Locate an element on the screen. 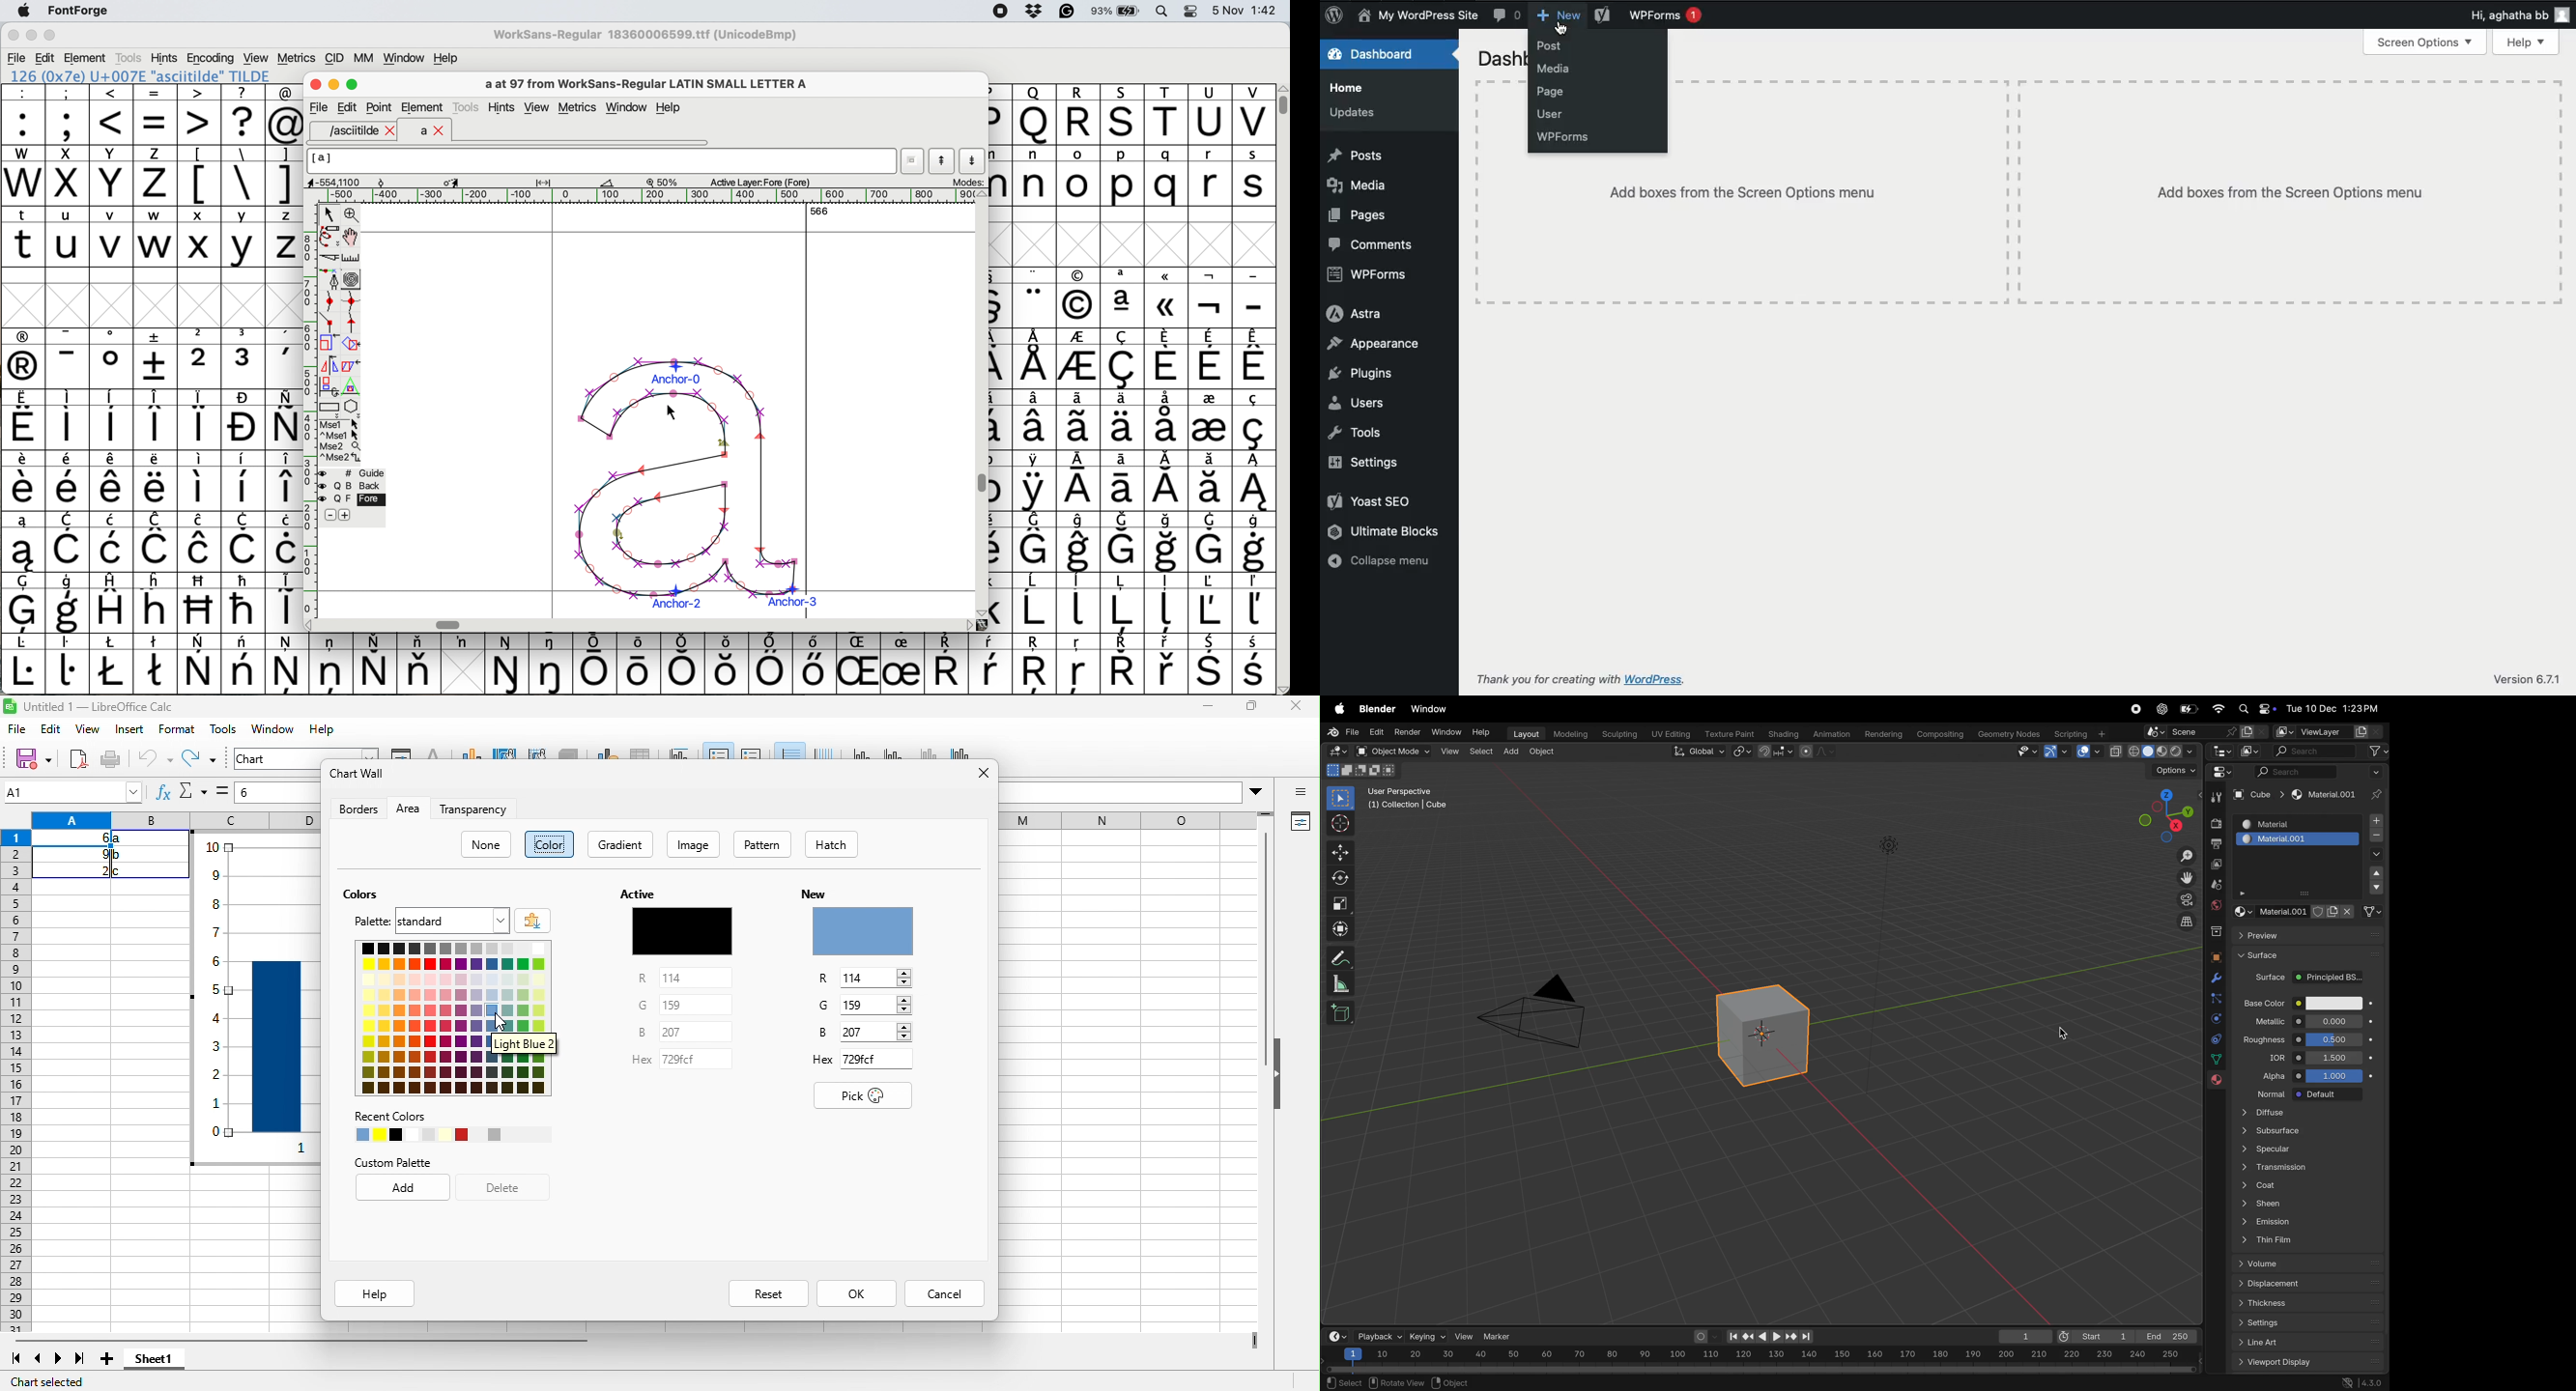  symbol is located at coordinates (199, 542).